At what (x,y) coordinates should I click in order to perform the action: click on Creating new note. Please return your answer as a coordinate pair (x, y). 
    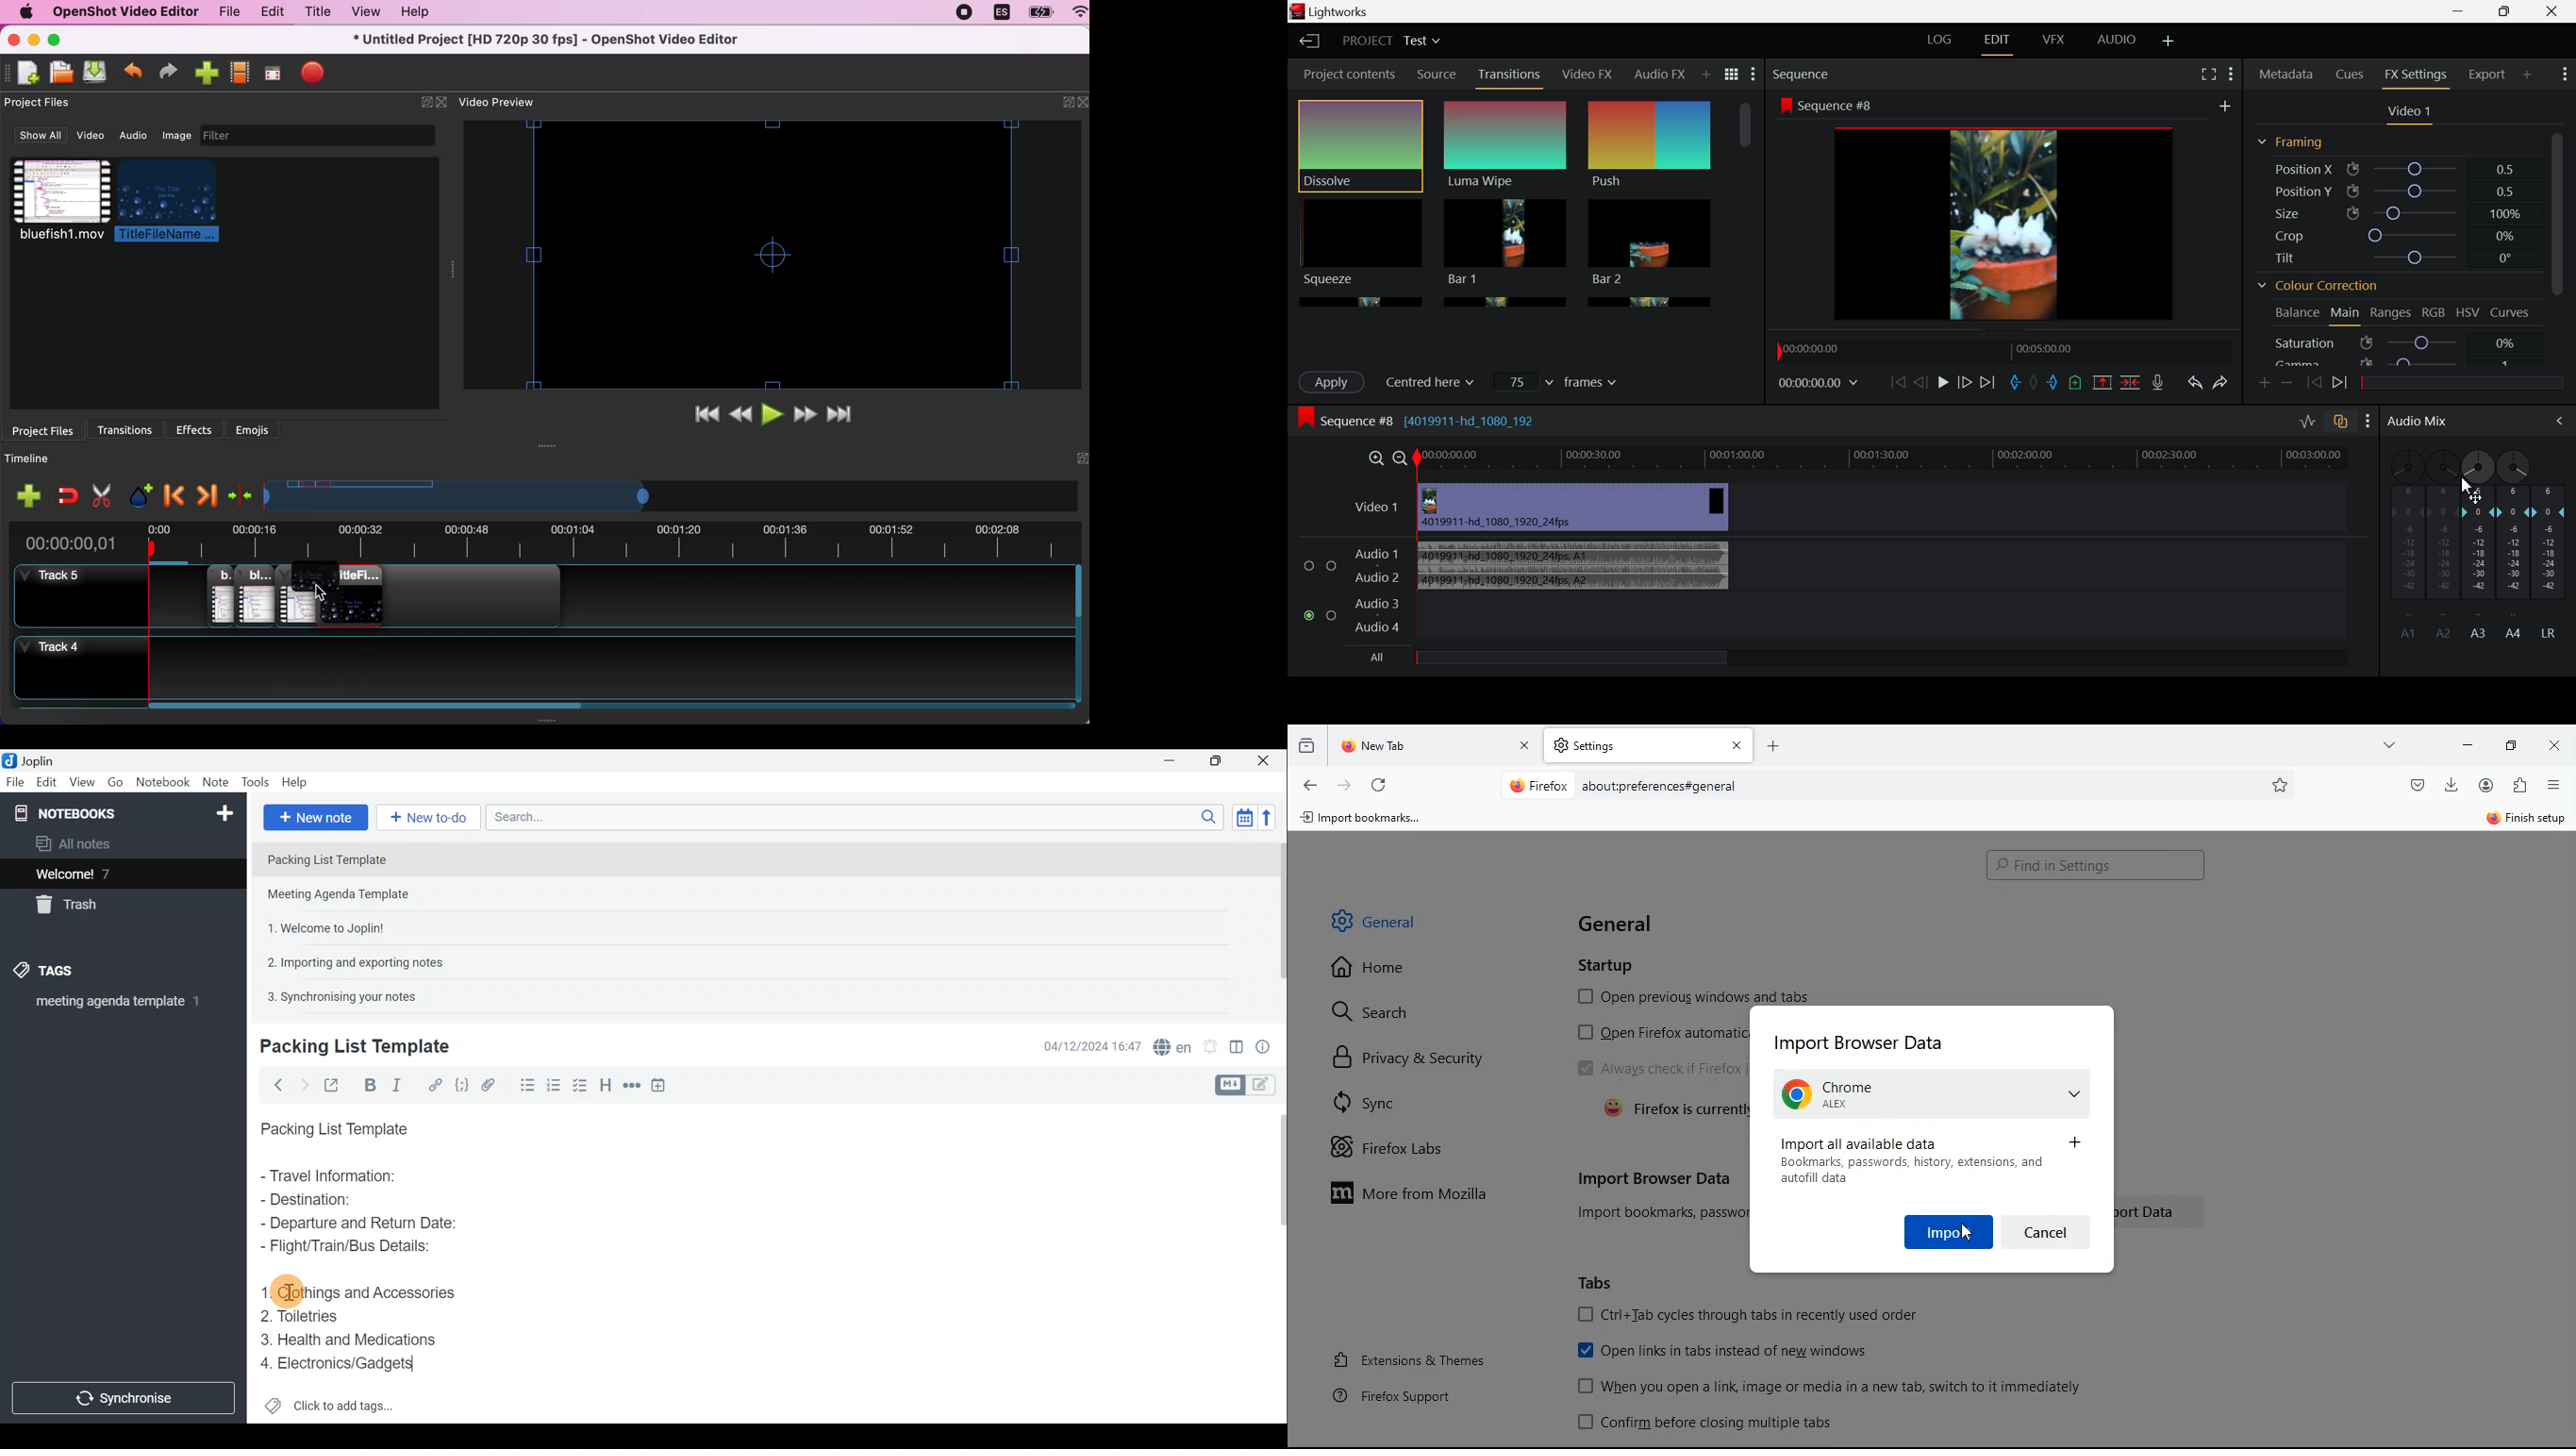
    Looking at the image, I should click on (347, 1047).